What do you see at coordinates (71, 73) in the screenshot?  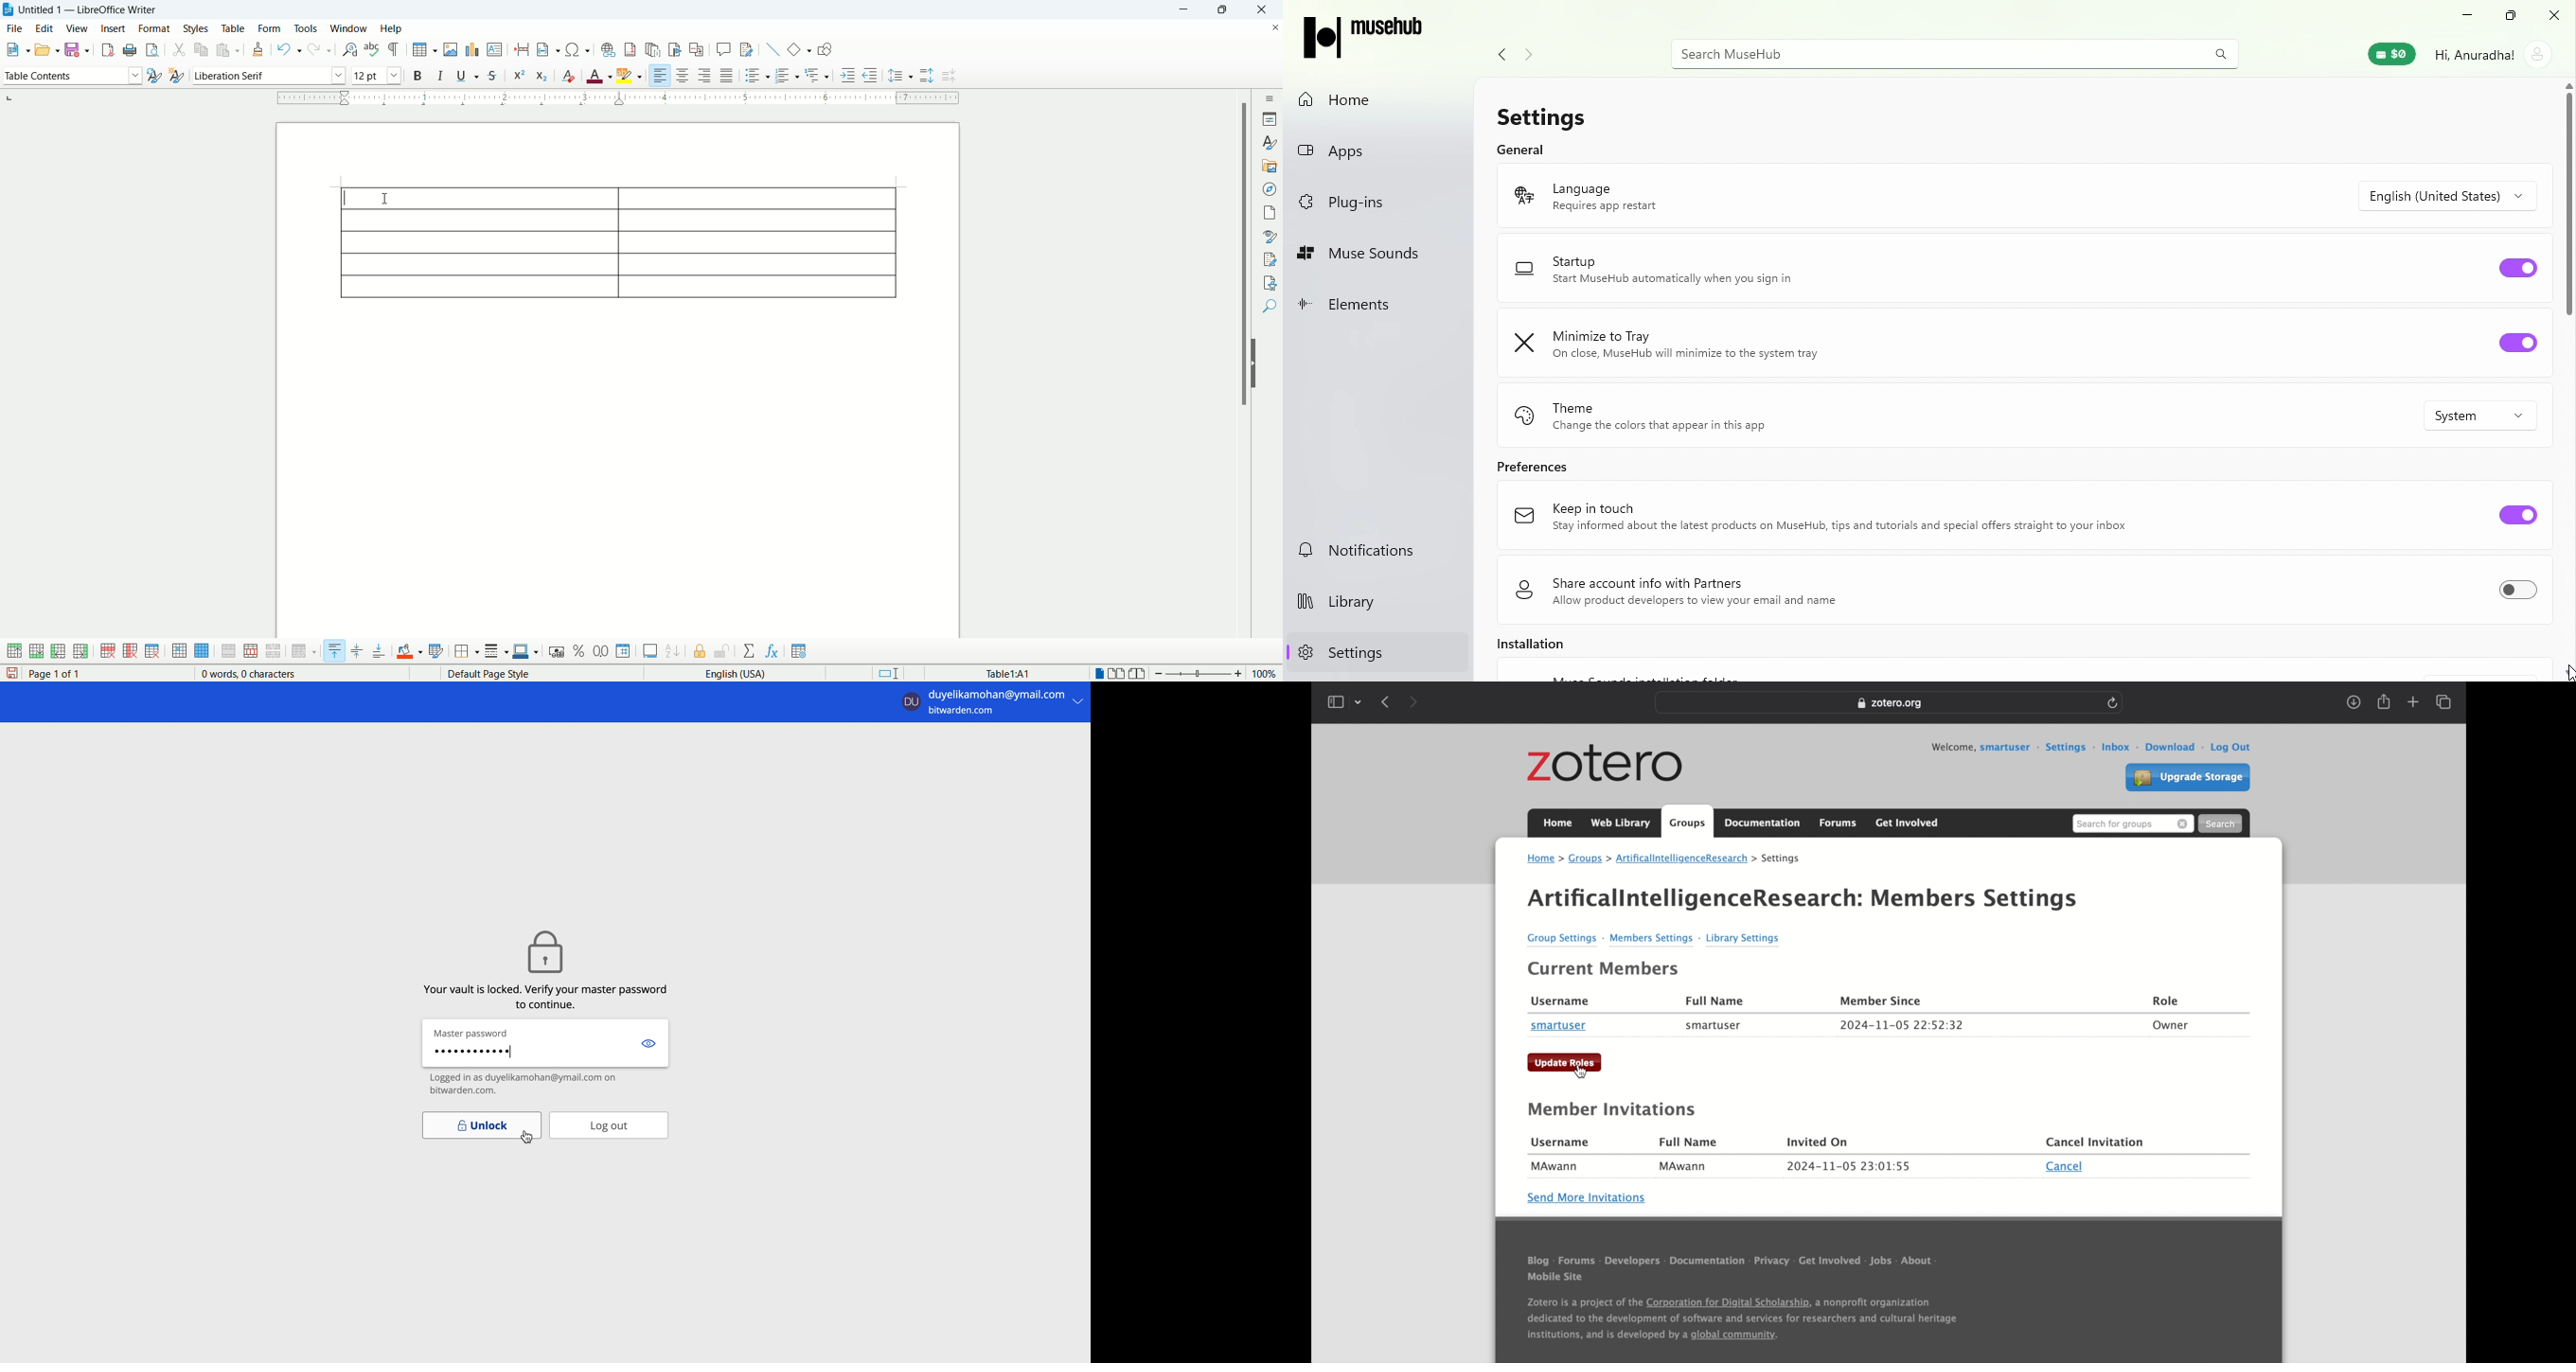 I see `pragraph style` at bounding box center [71, 73].